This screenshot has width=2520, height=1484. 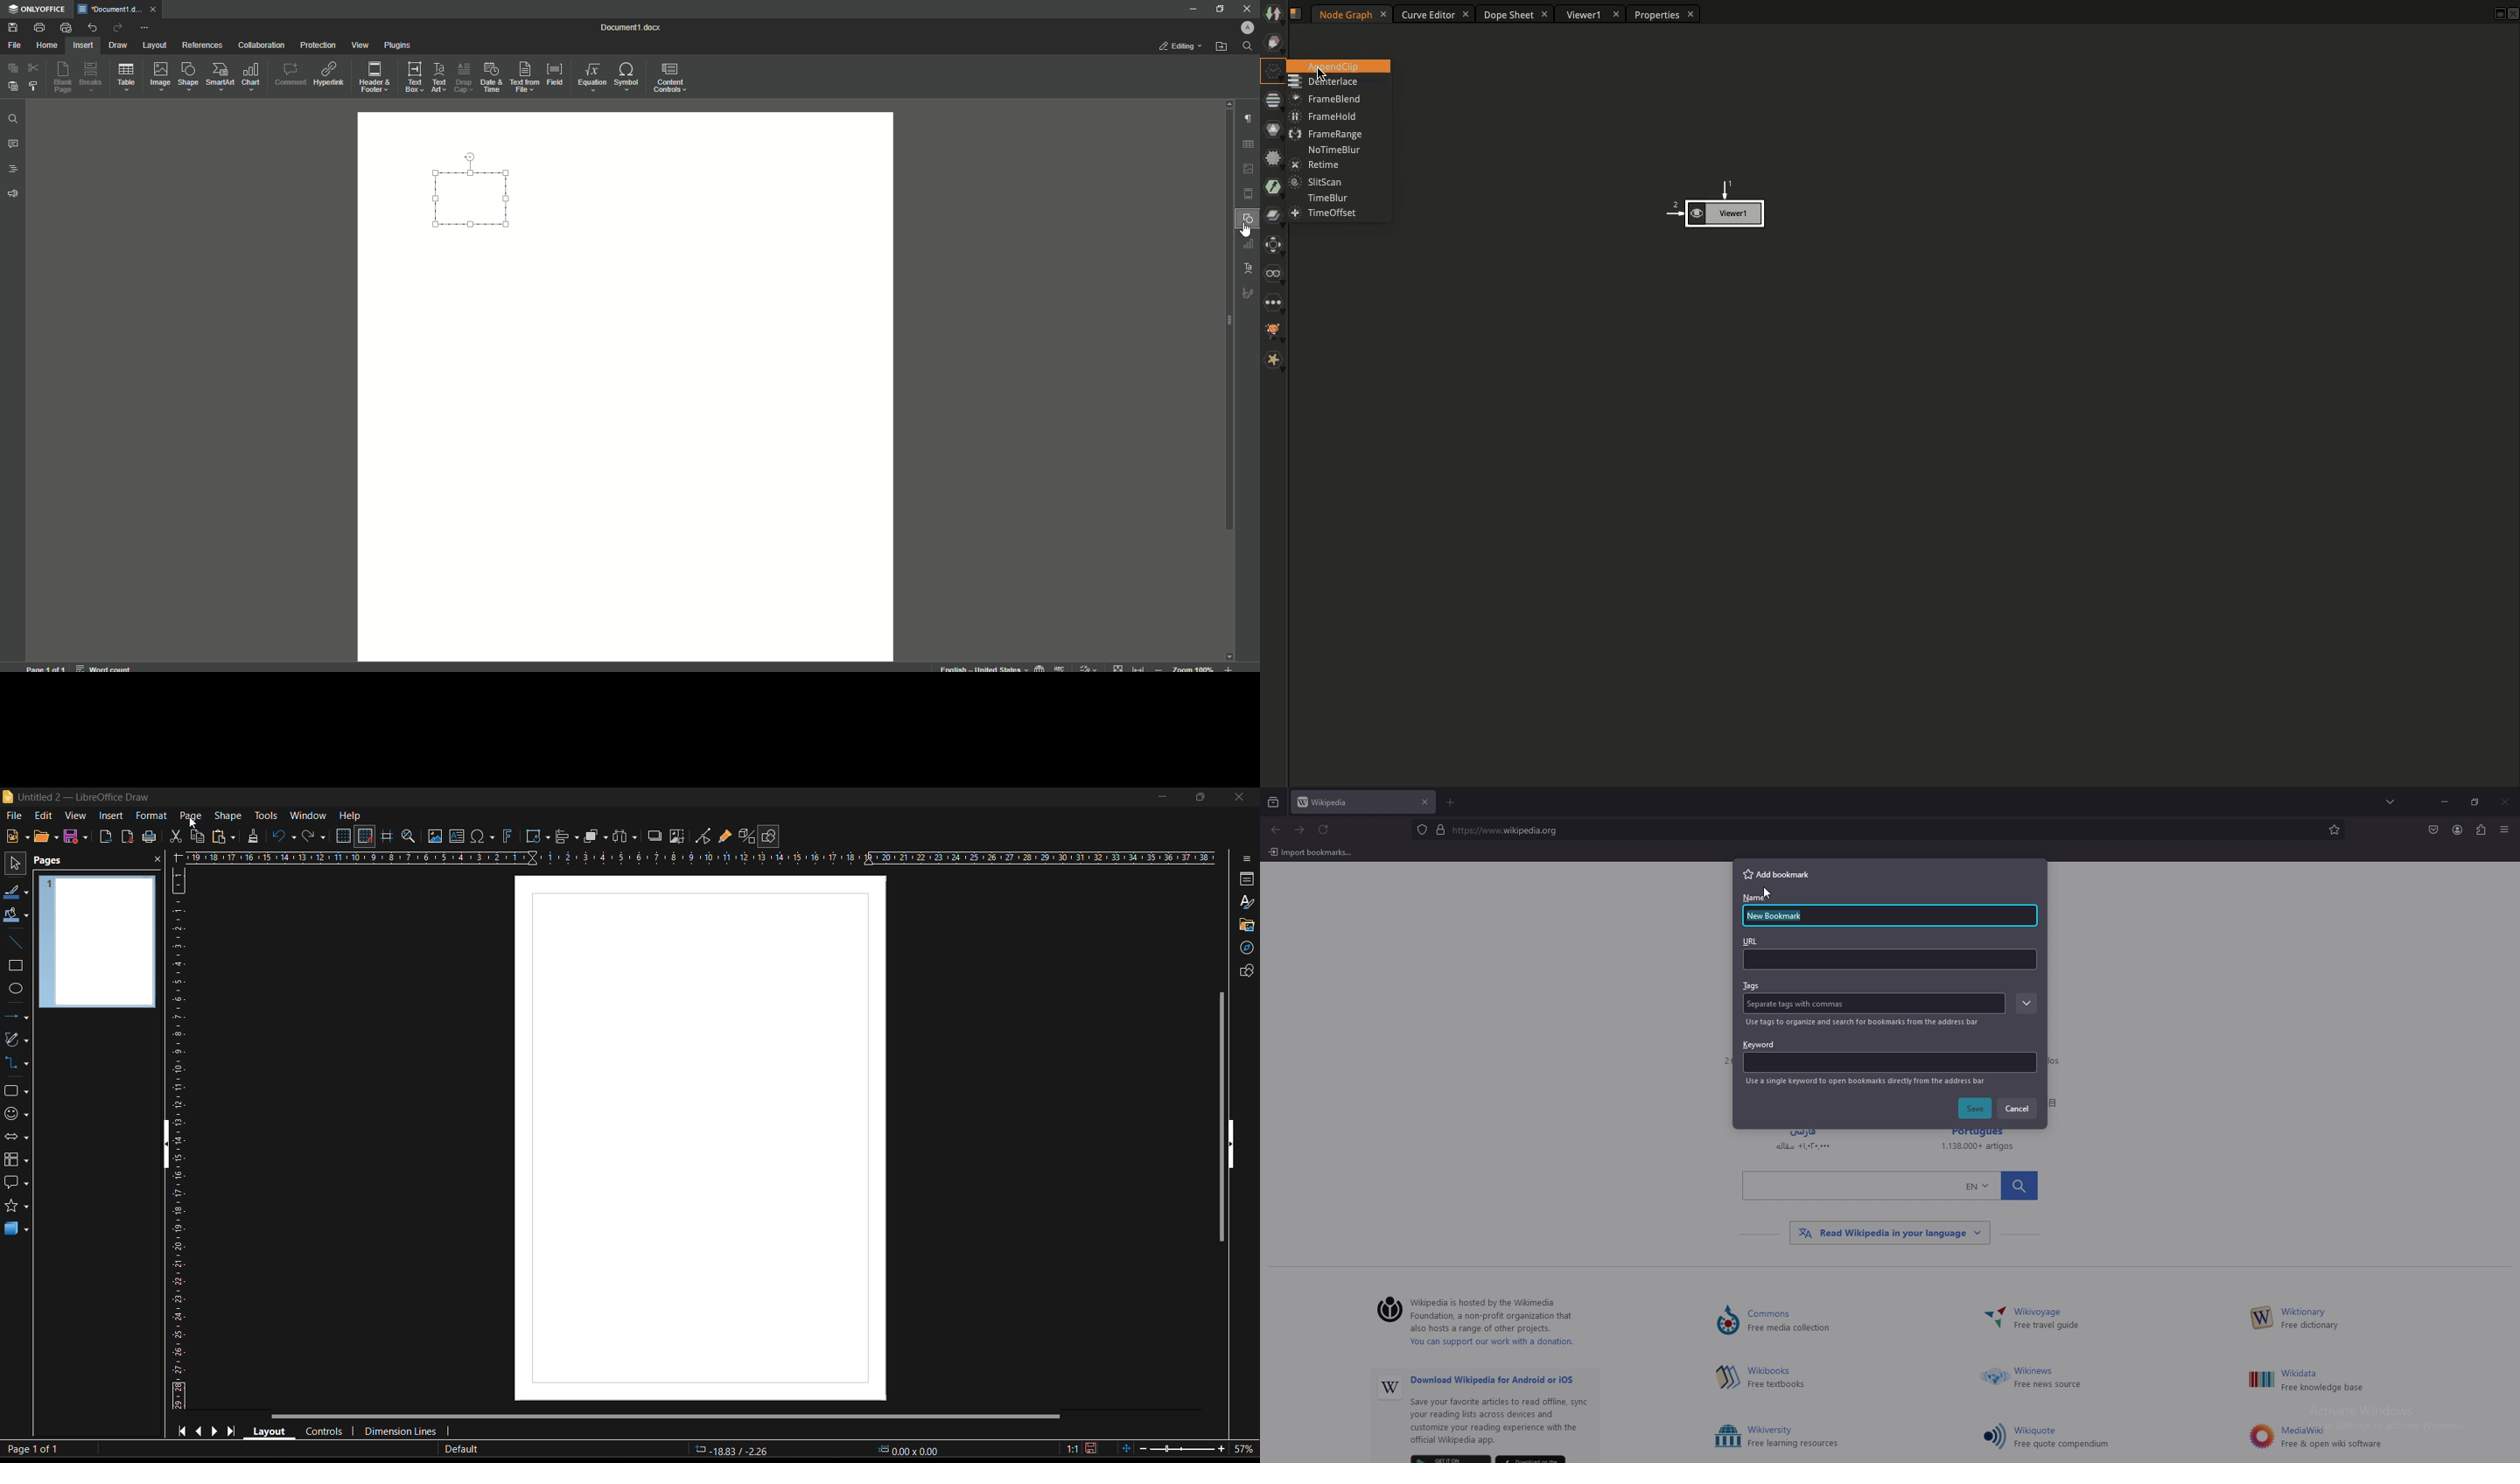 I want to click on Profile, so click(x=1245, y=28).